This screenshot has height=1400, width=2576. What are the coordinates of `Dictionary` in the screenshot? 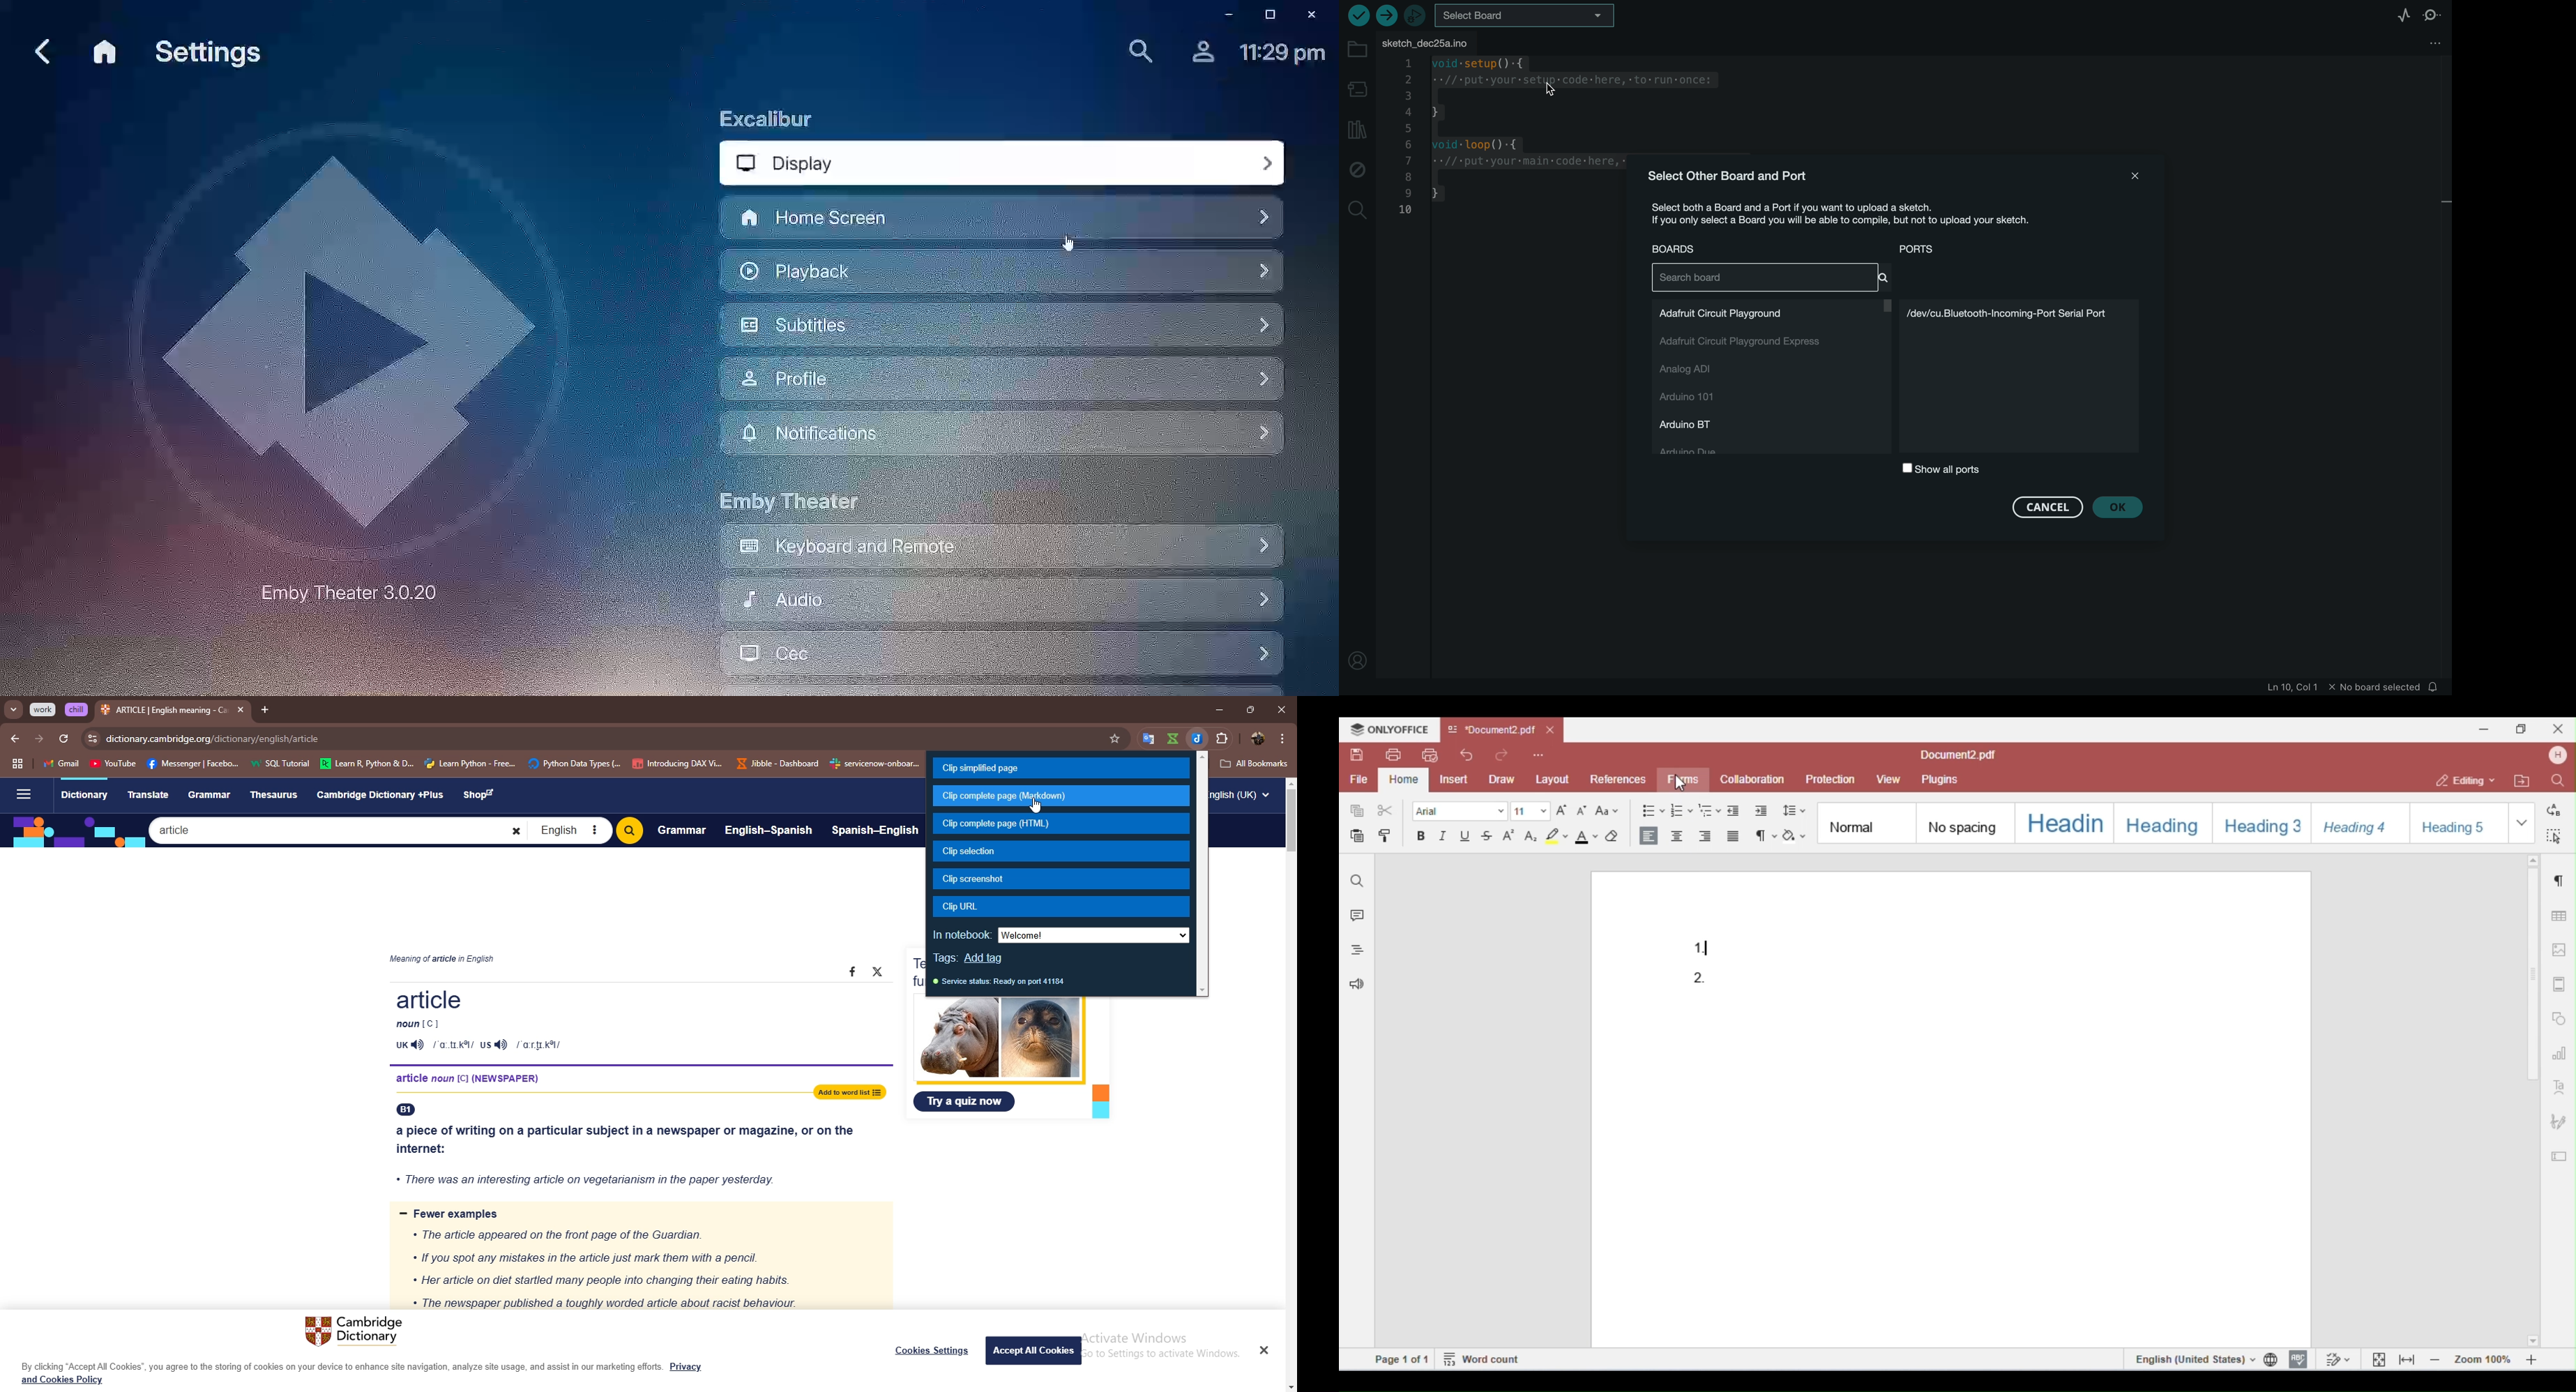 It's located at (84, 796).